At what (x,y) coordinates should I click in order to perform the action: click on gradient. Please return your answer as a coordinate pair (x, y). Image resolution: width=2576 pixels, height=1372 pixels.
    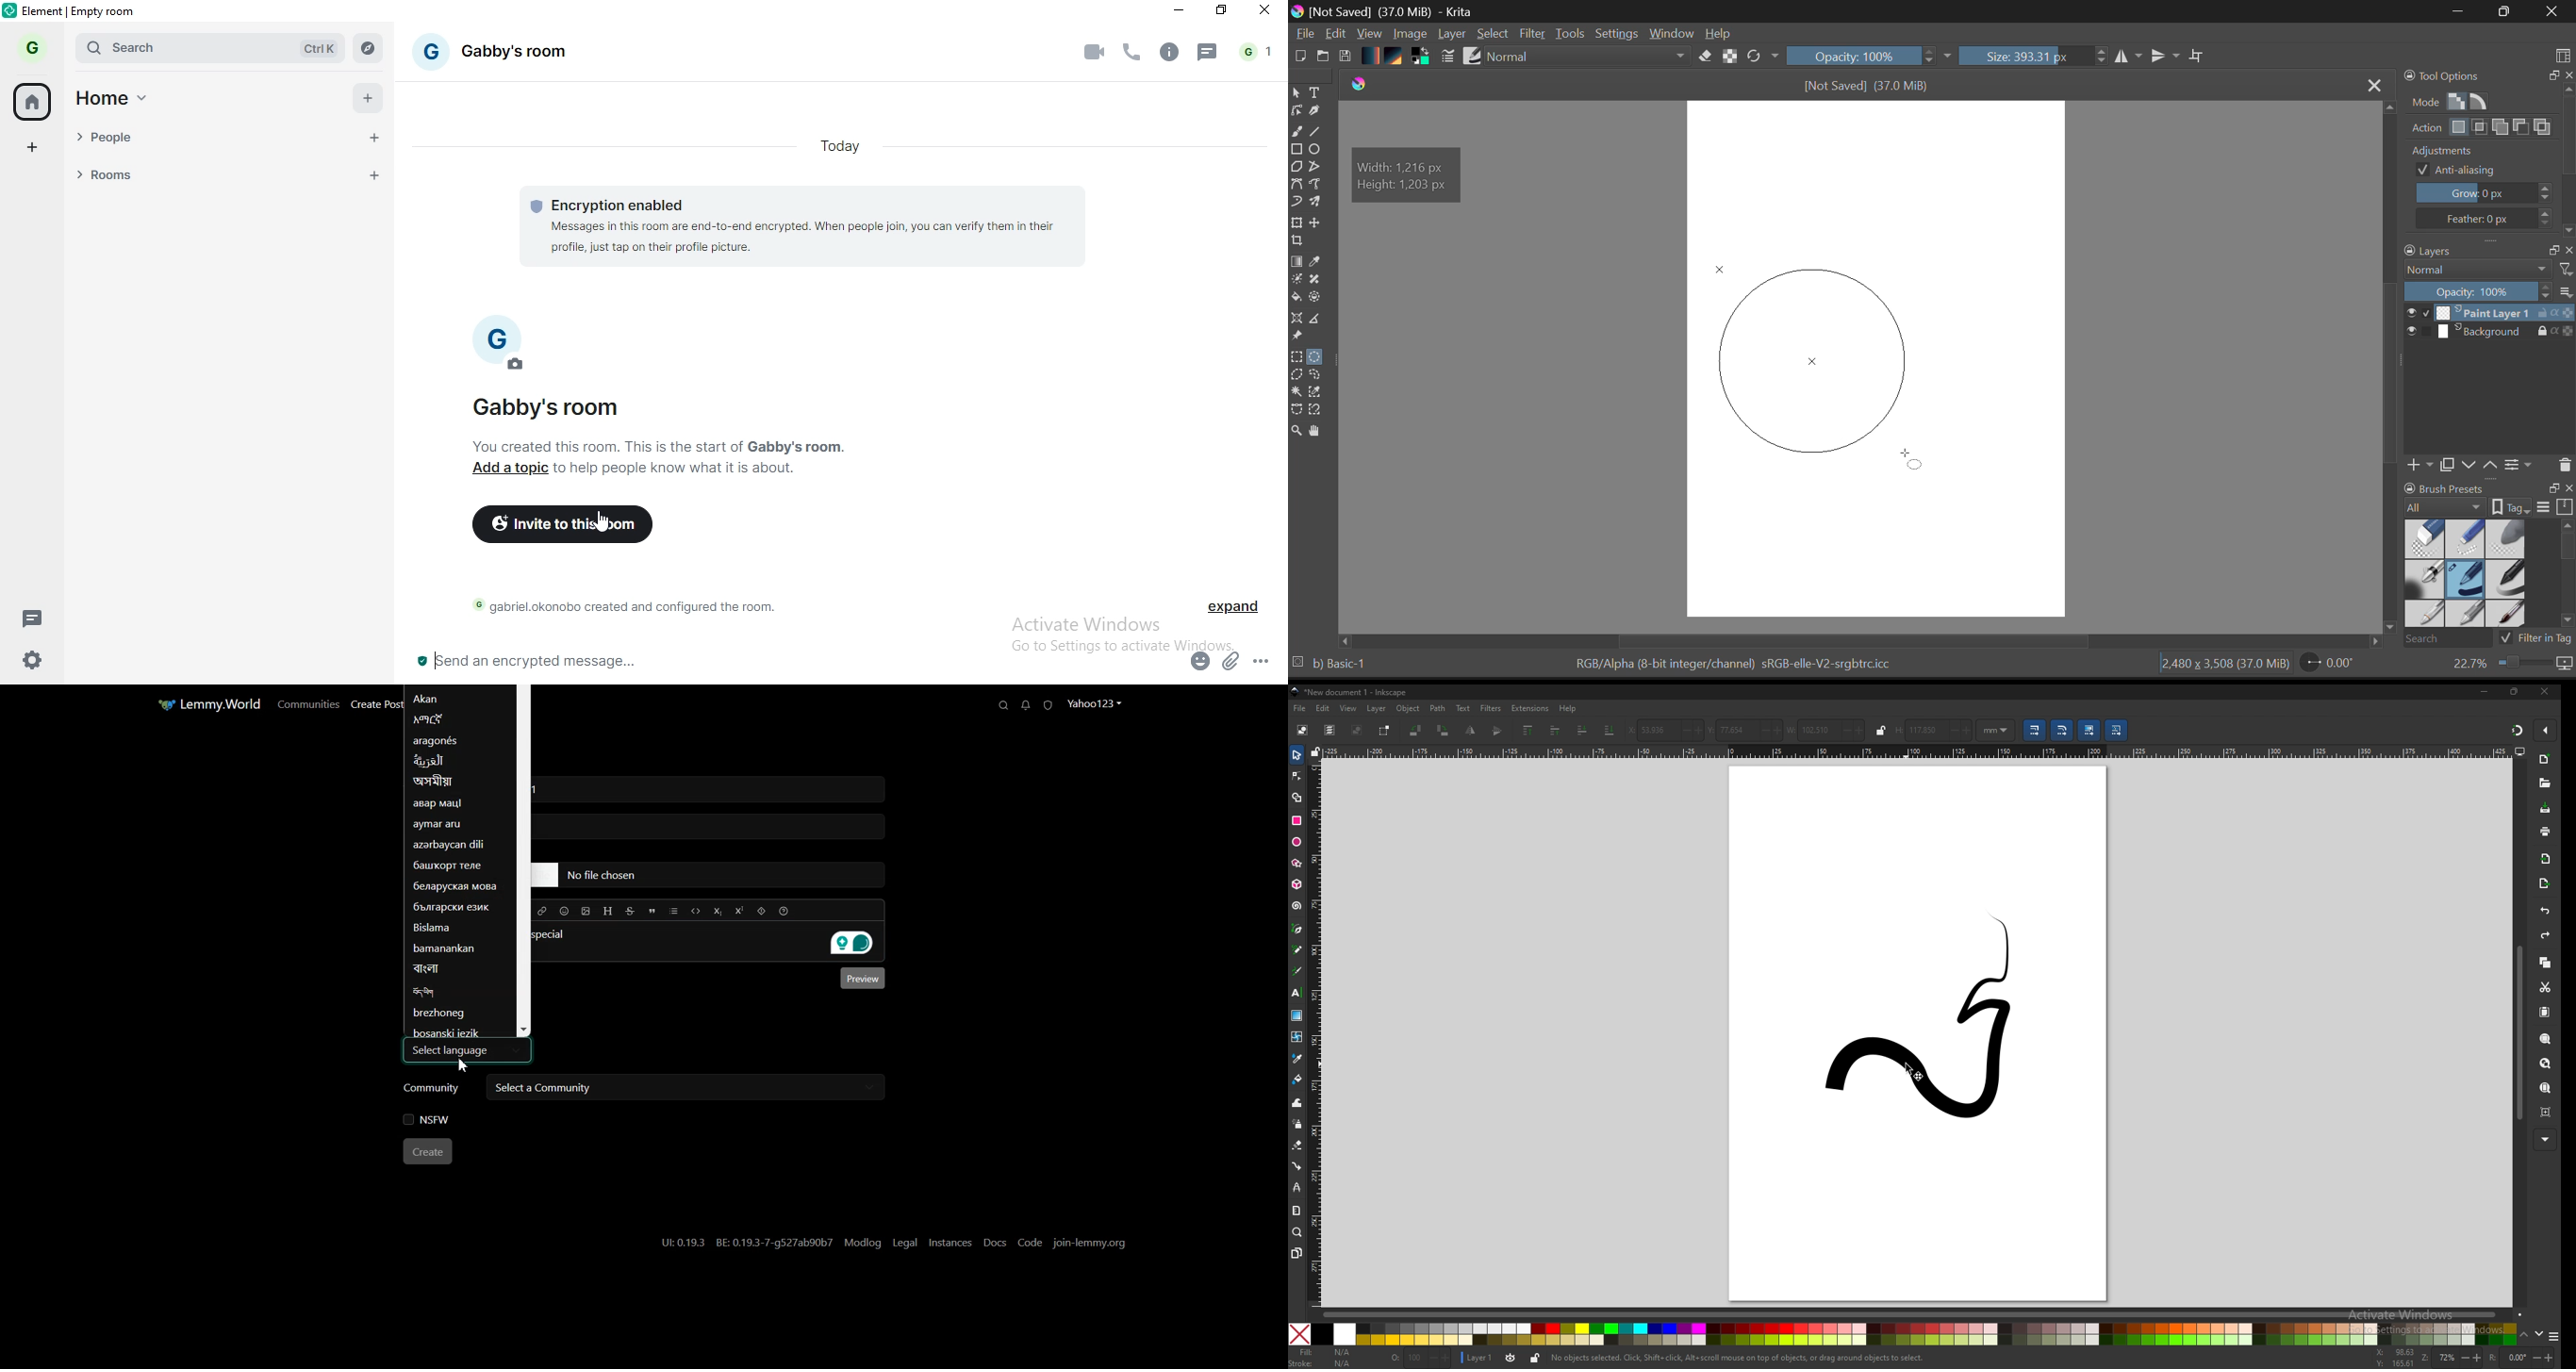
    Looking at the image, I should click on (1297, 1015).